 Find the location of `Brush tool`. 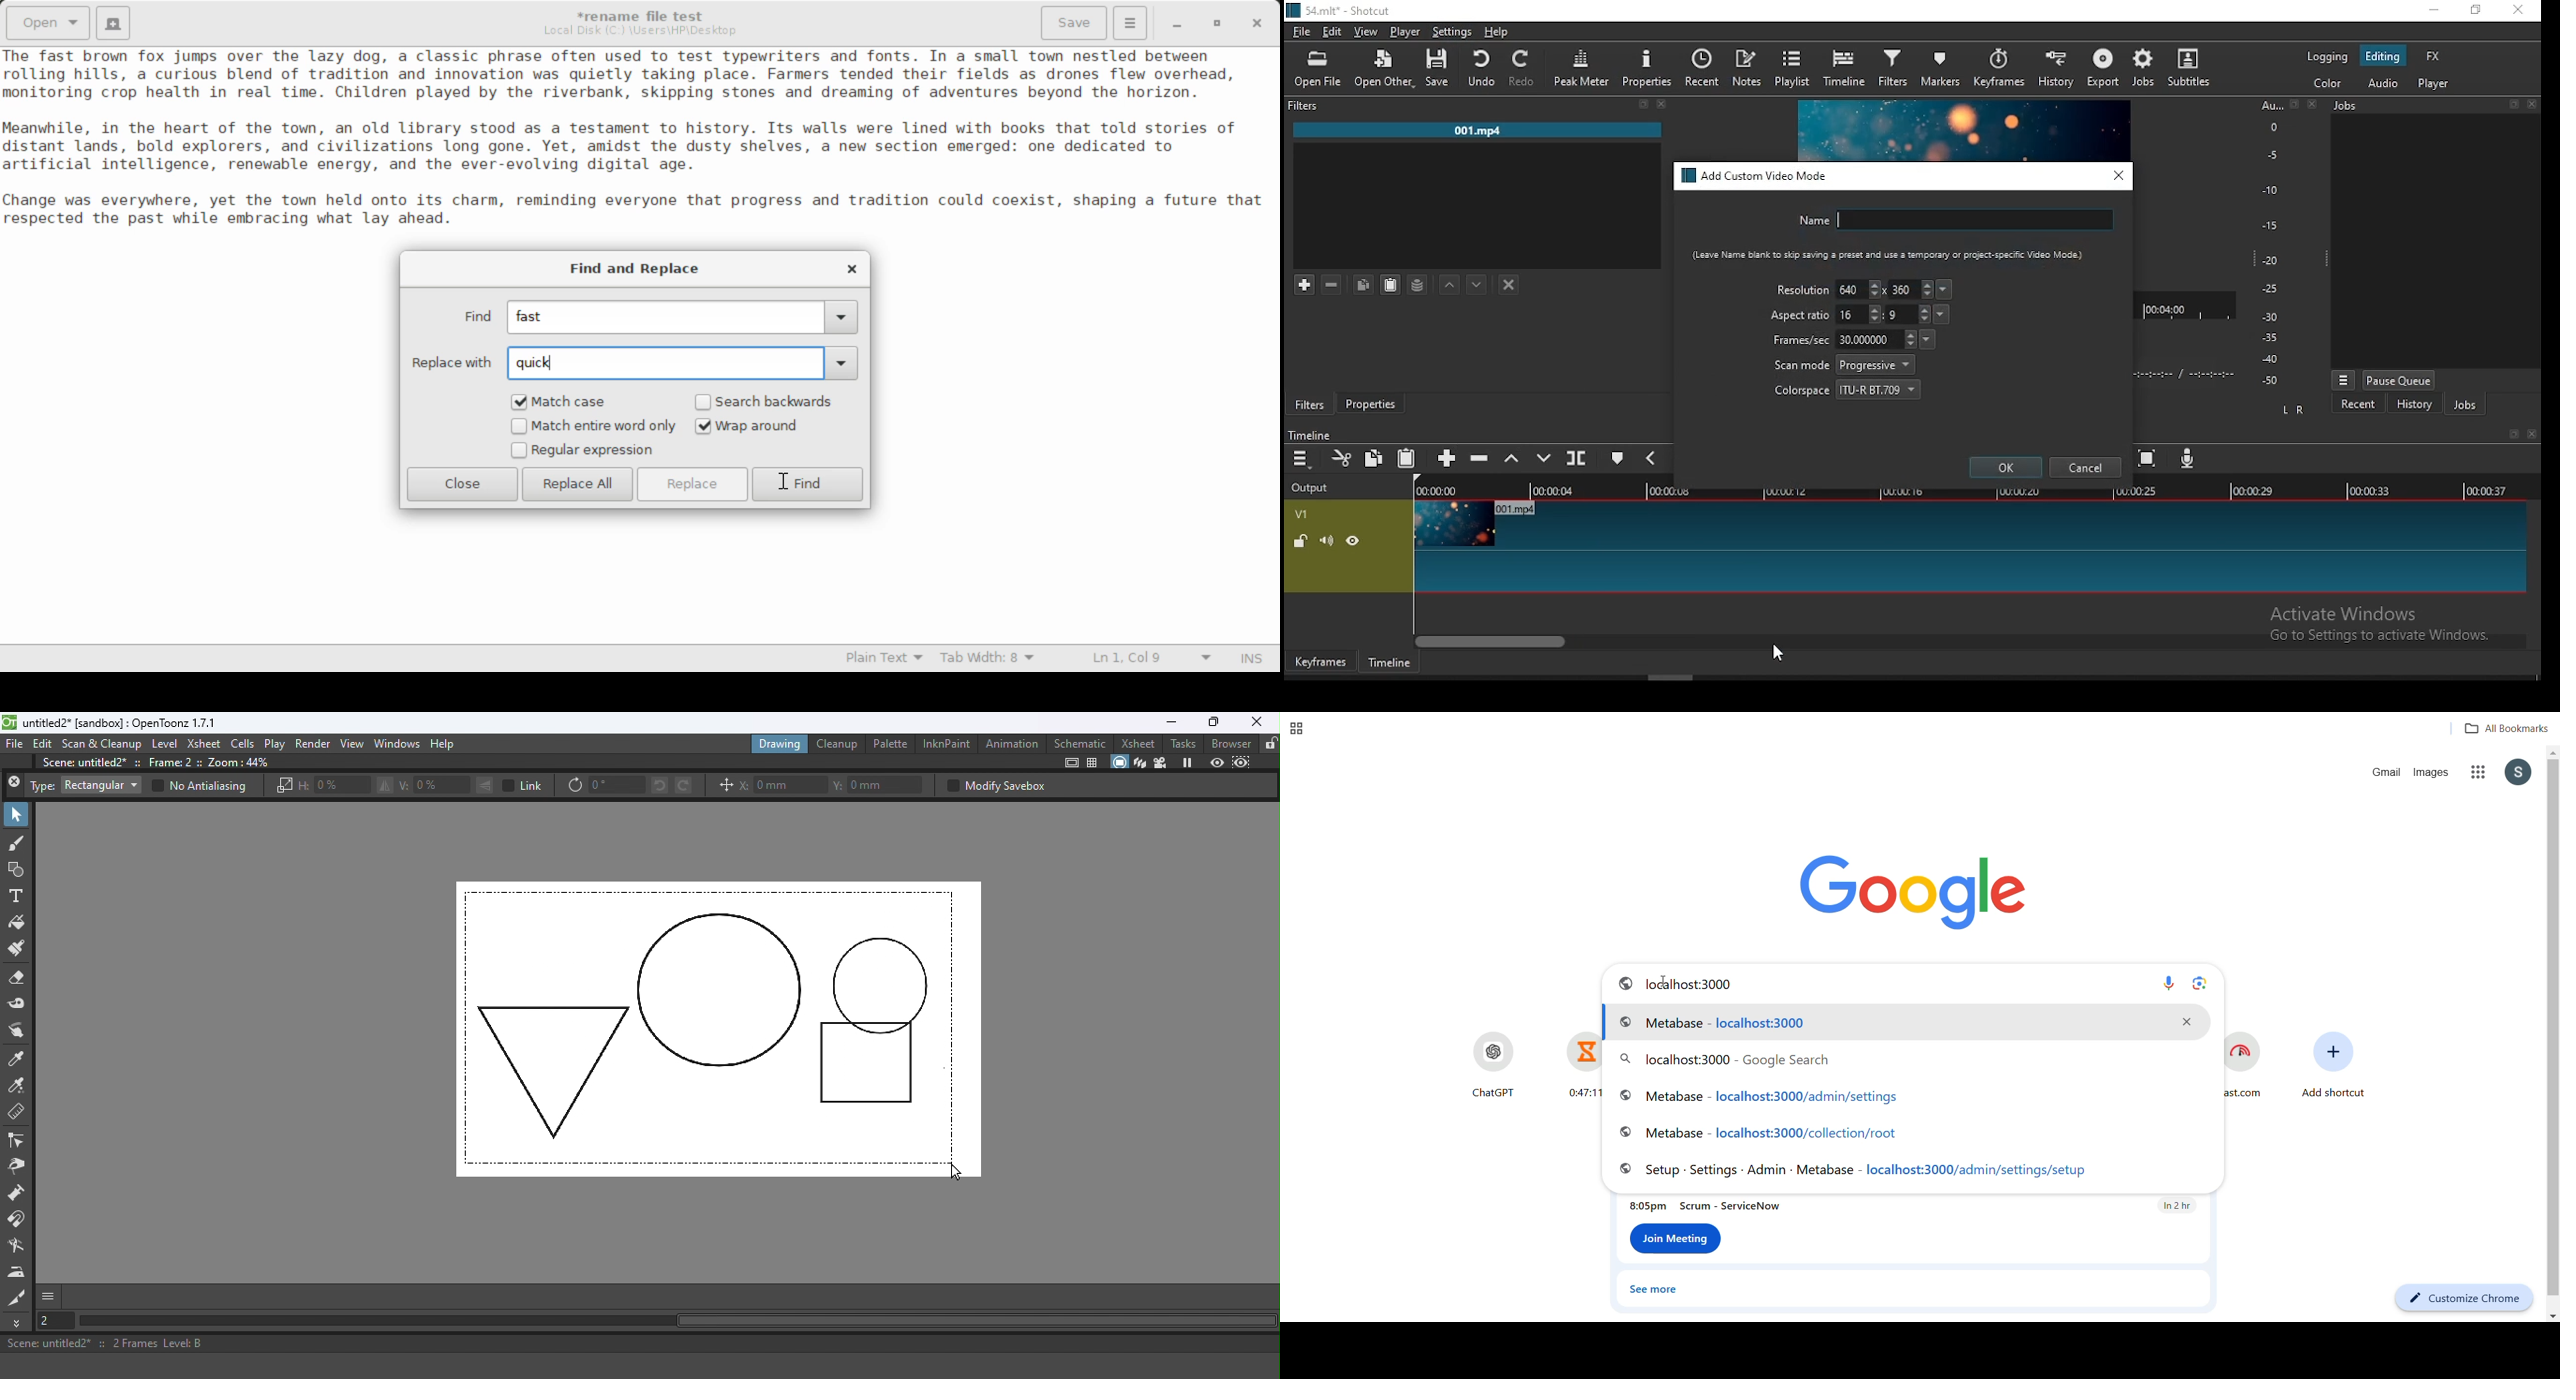

Brush tool is located at coordinates (17, 844).